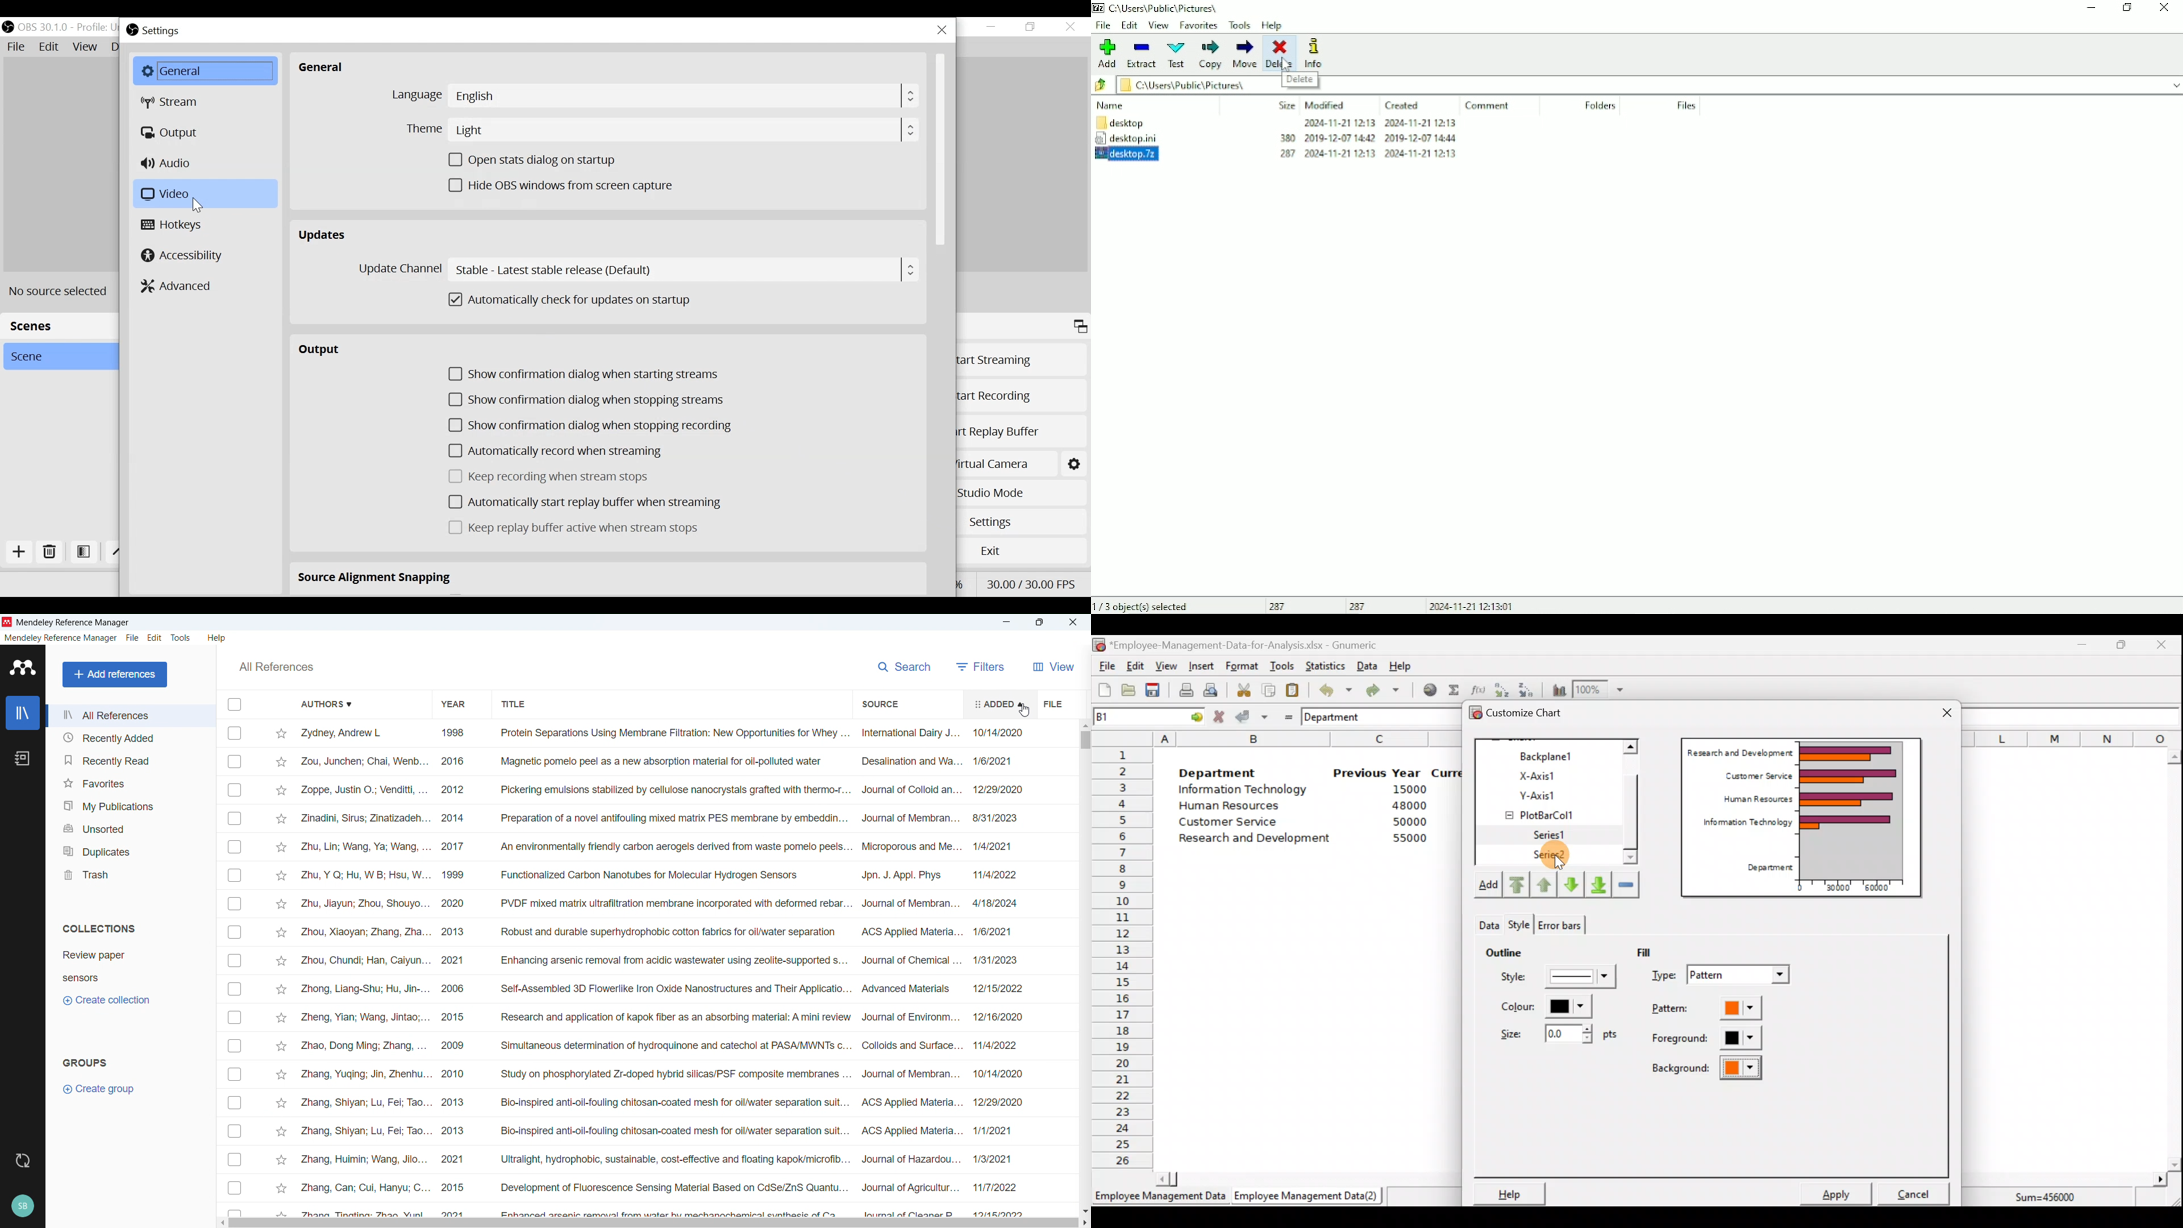 This screenshot has height=1232, width=2184. What do you see at coordinates (130, 782) in the screenshot?
I see `Favourites ` at bounding box center [130, 782].